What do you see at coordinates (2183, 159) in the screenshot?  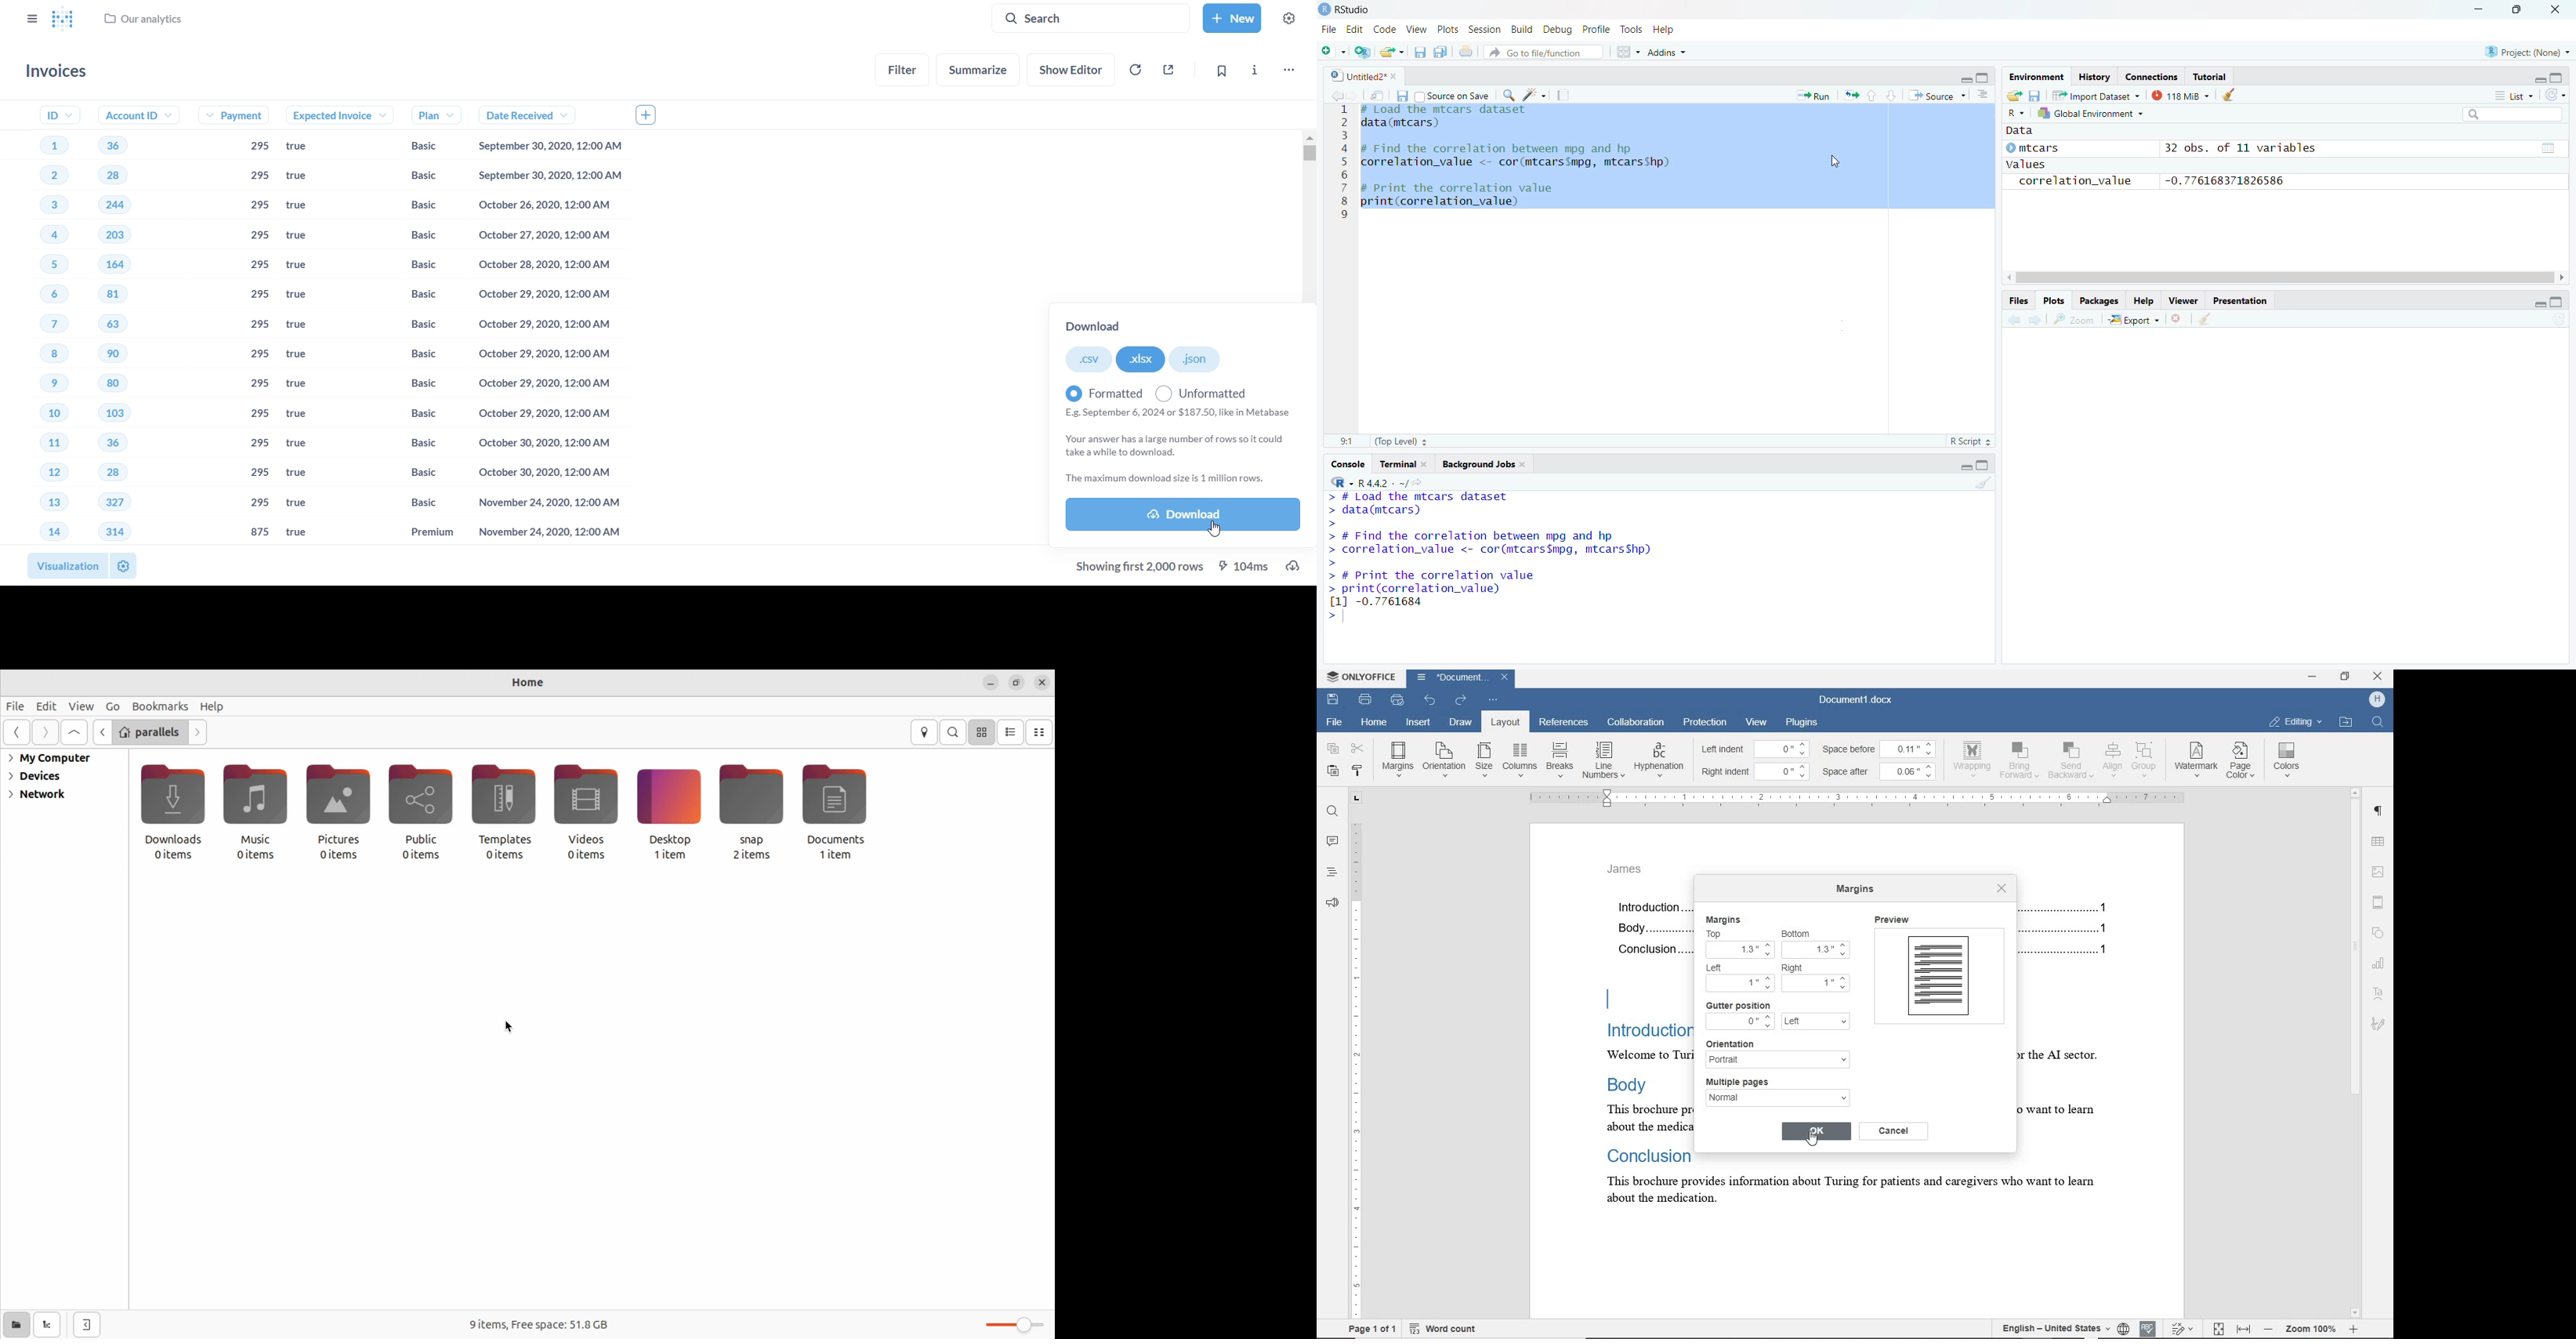 I see `© mtcars 32 obs. of 11 variables
values
correlation_value -0.776168371826586` at bounding box center [2183, 159].